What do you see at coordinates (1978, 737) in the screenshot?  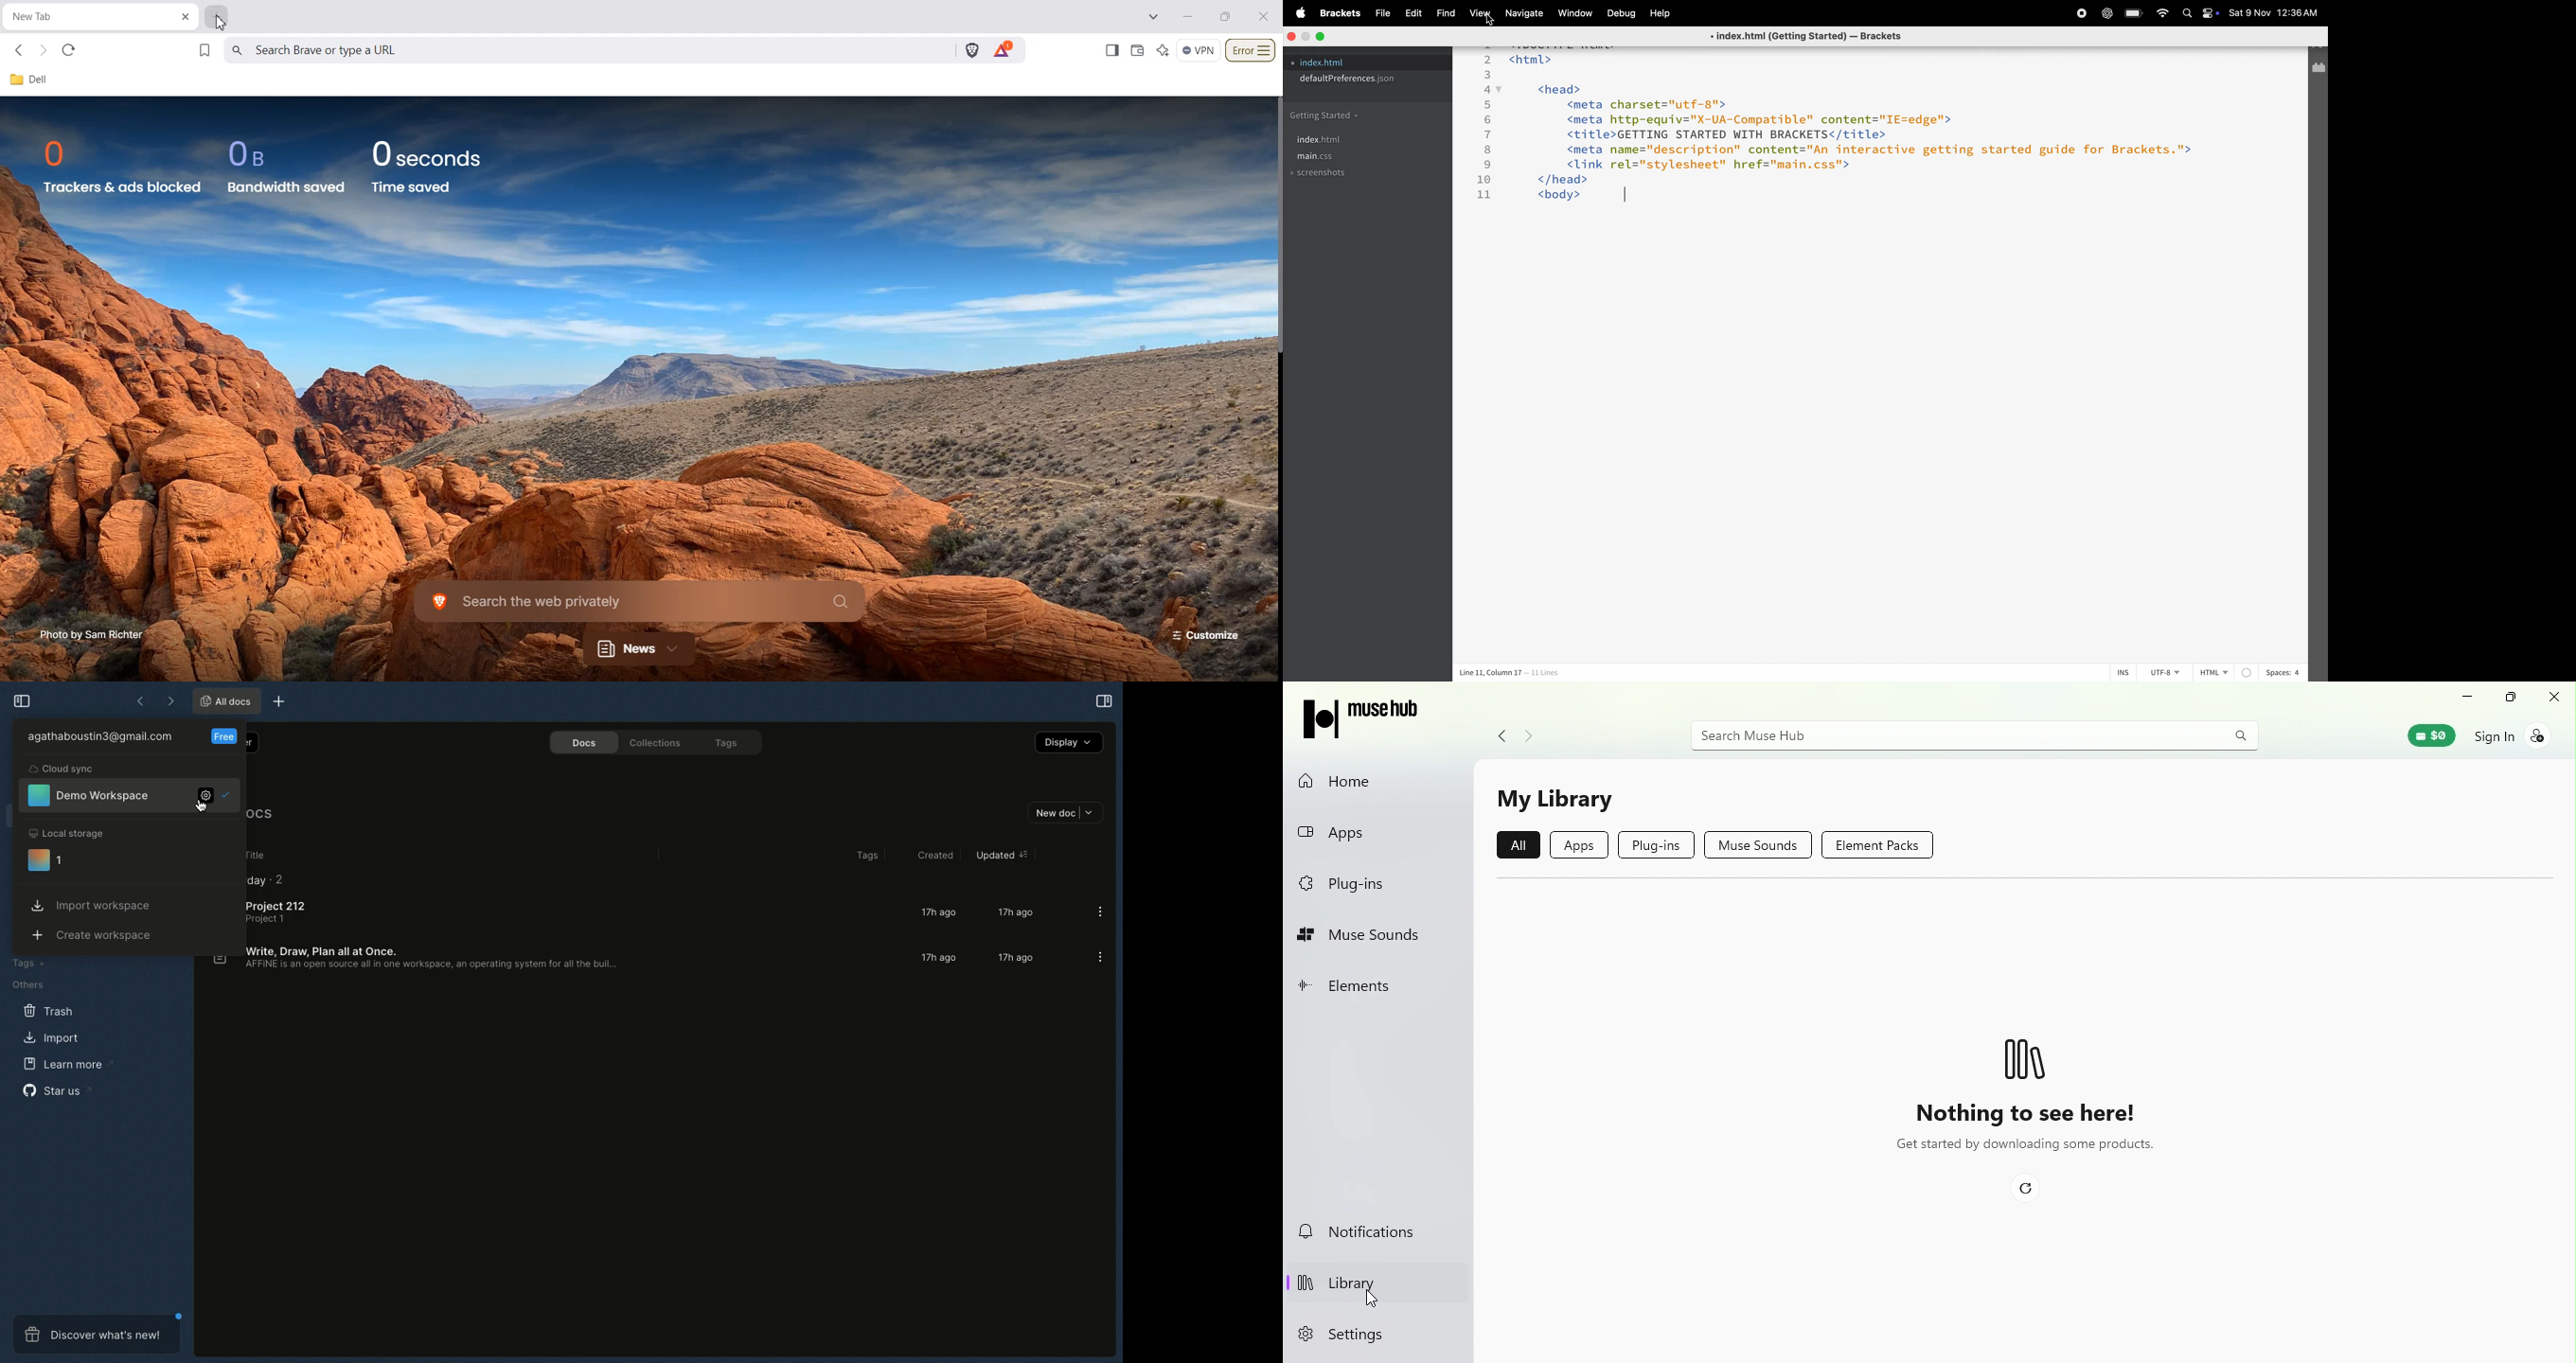 I see `Search bar` at bounding box center [1978, 737].